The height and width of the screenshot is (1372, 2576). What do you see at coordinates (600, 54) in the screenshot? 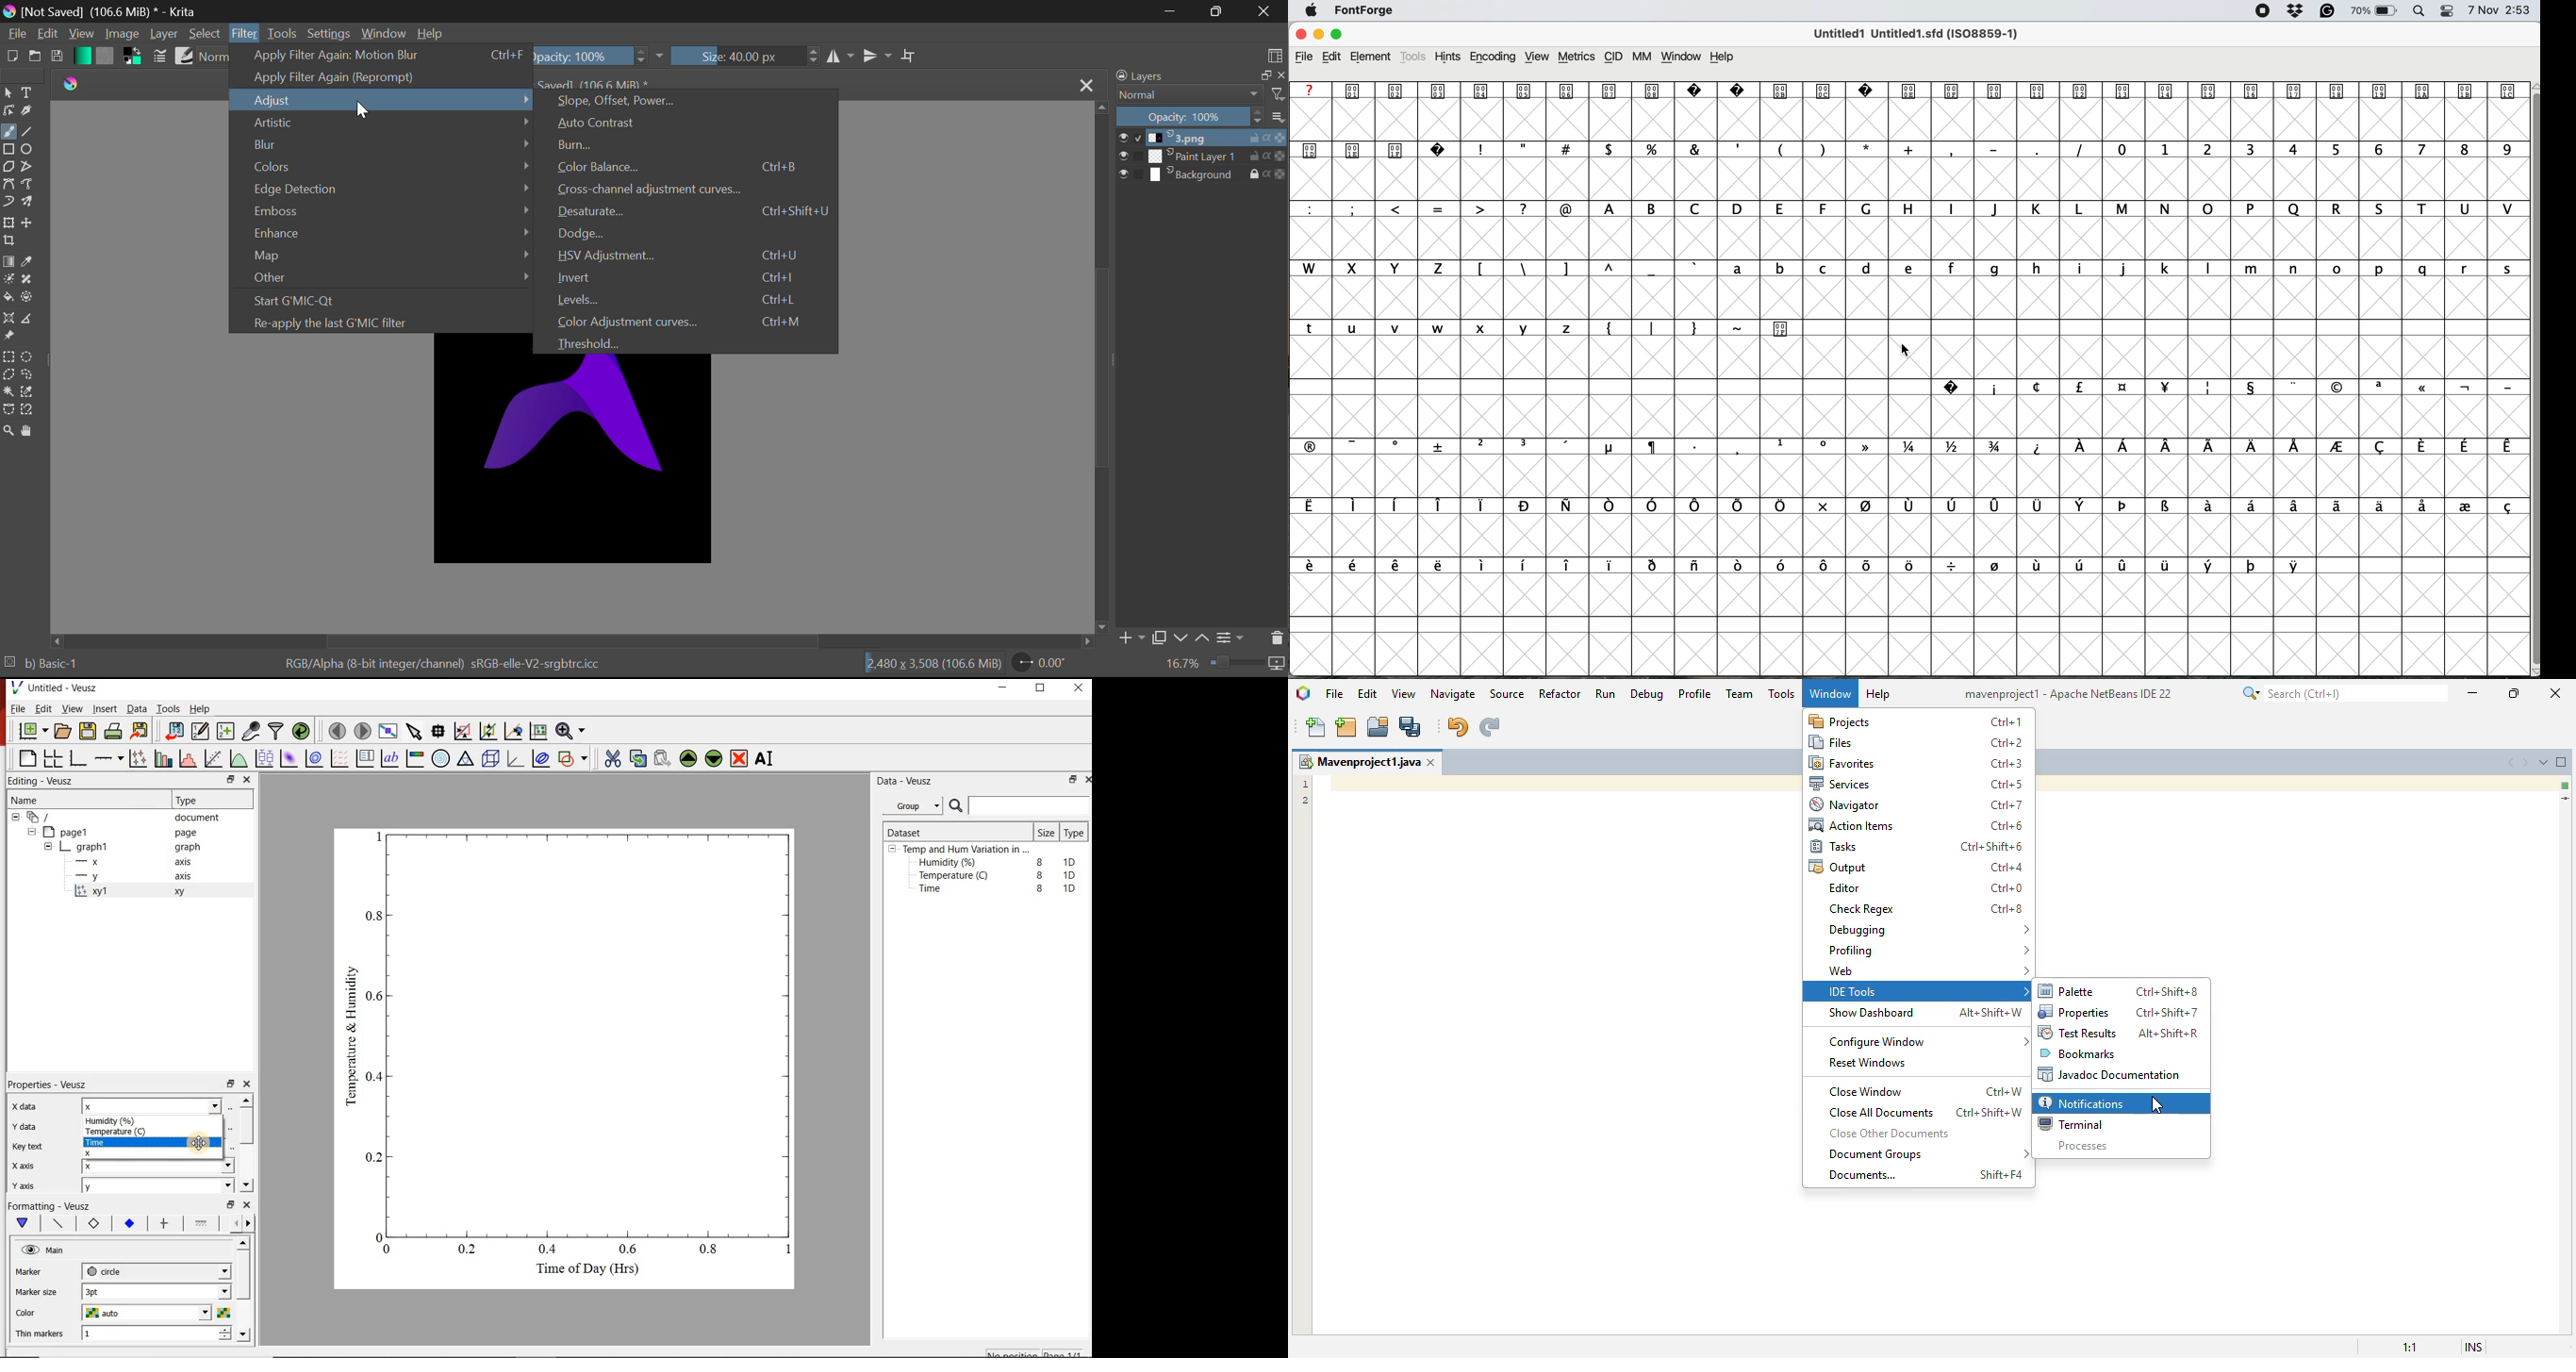
I see `Opacity 100%` at bounding box center [600, 54].